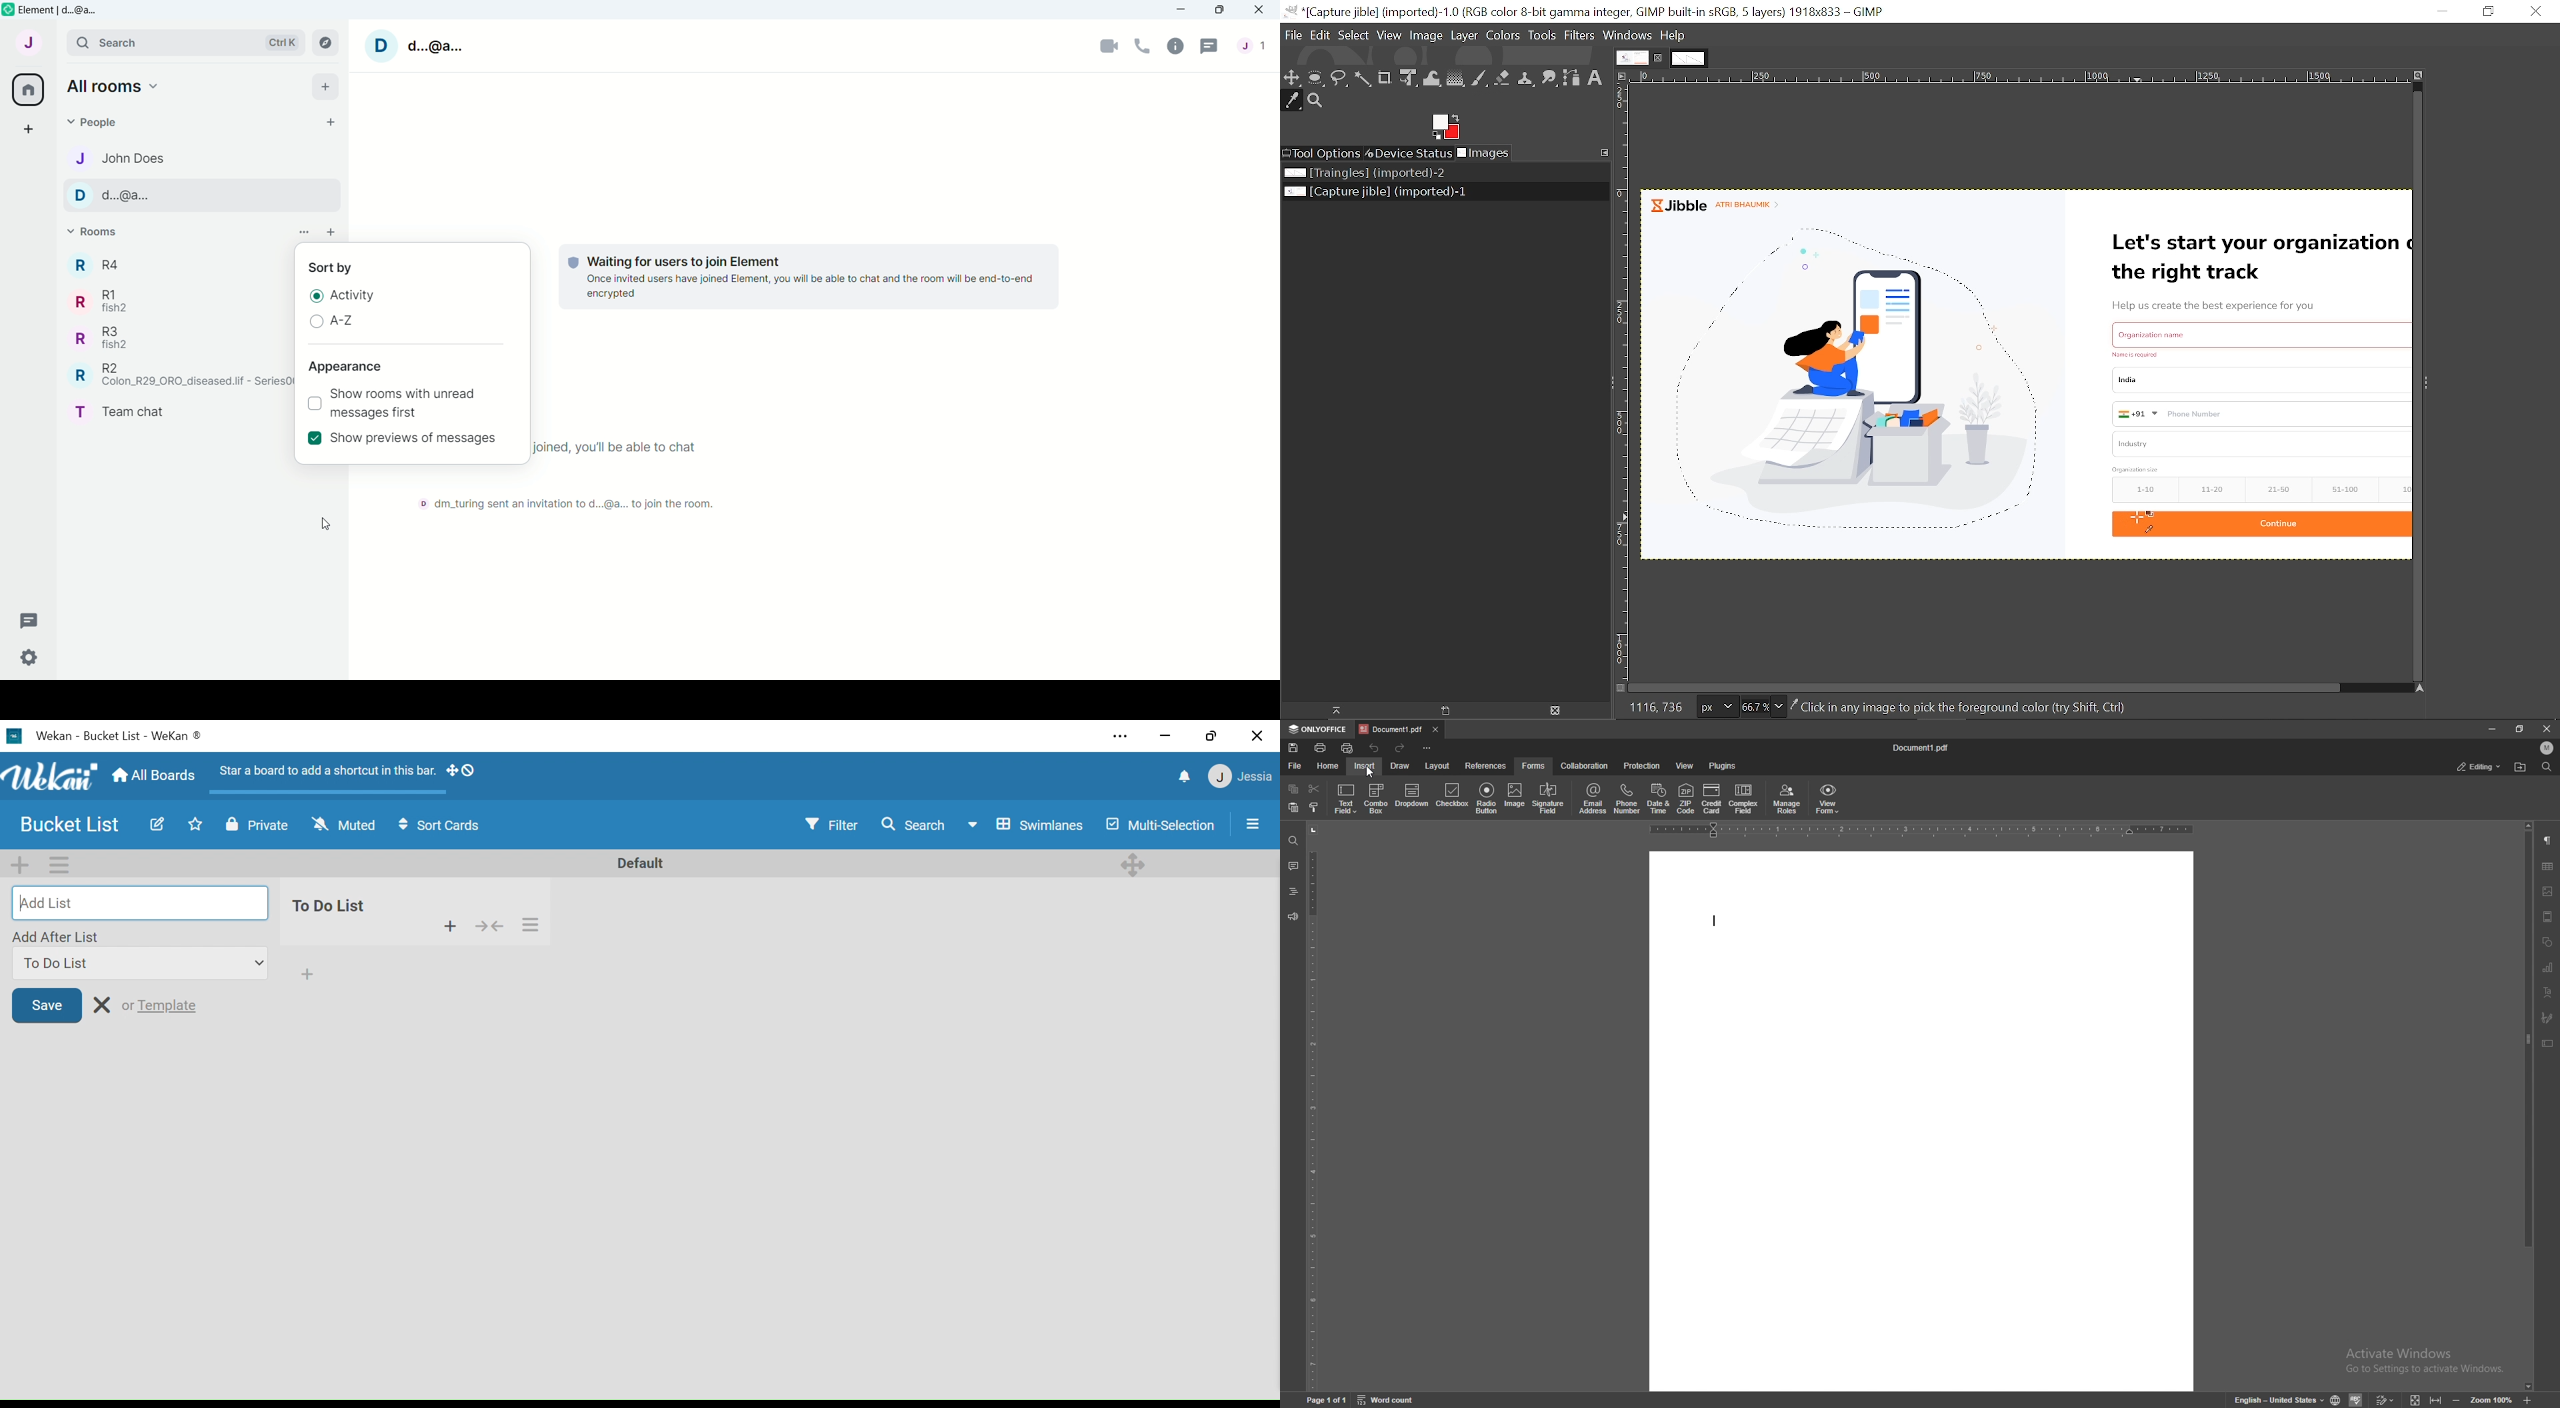  What do you see at coordinates (127, 963) in the screenshot?
I see `After List Field` at bounding box center [127, 963].